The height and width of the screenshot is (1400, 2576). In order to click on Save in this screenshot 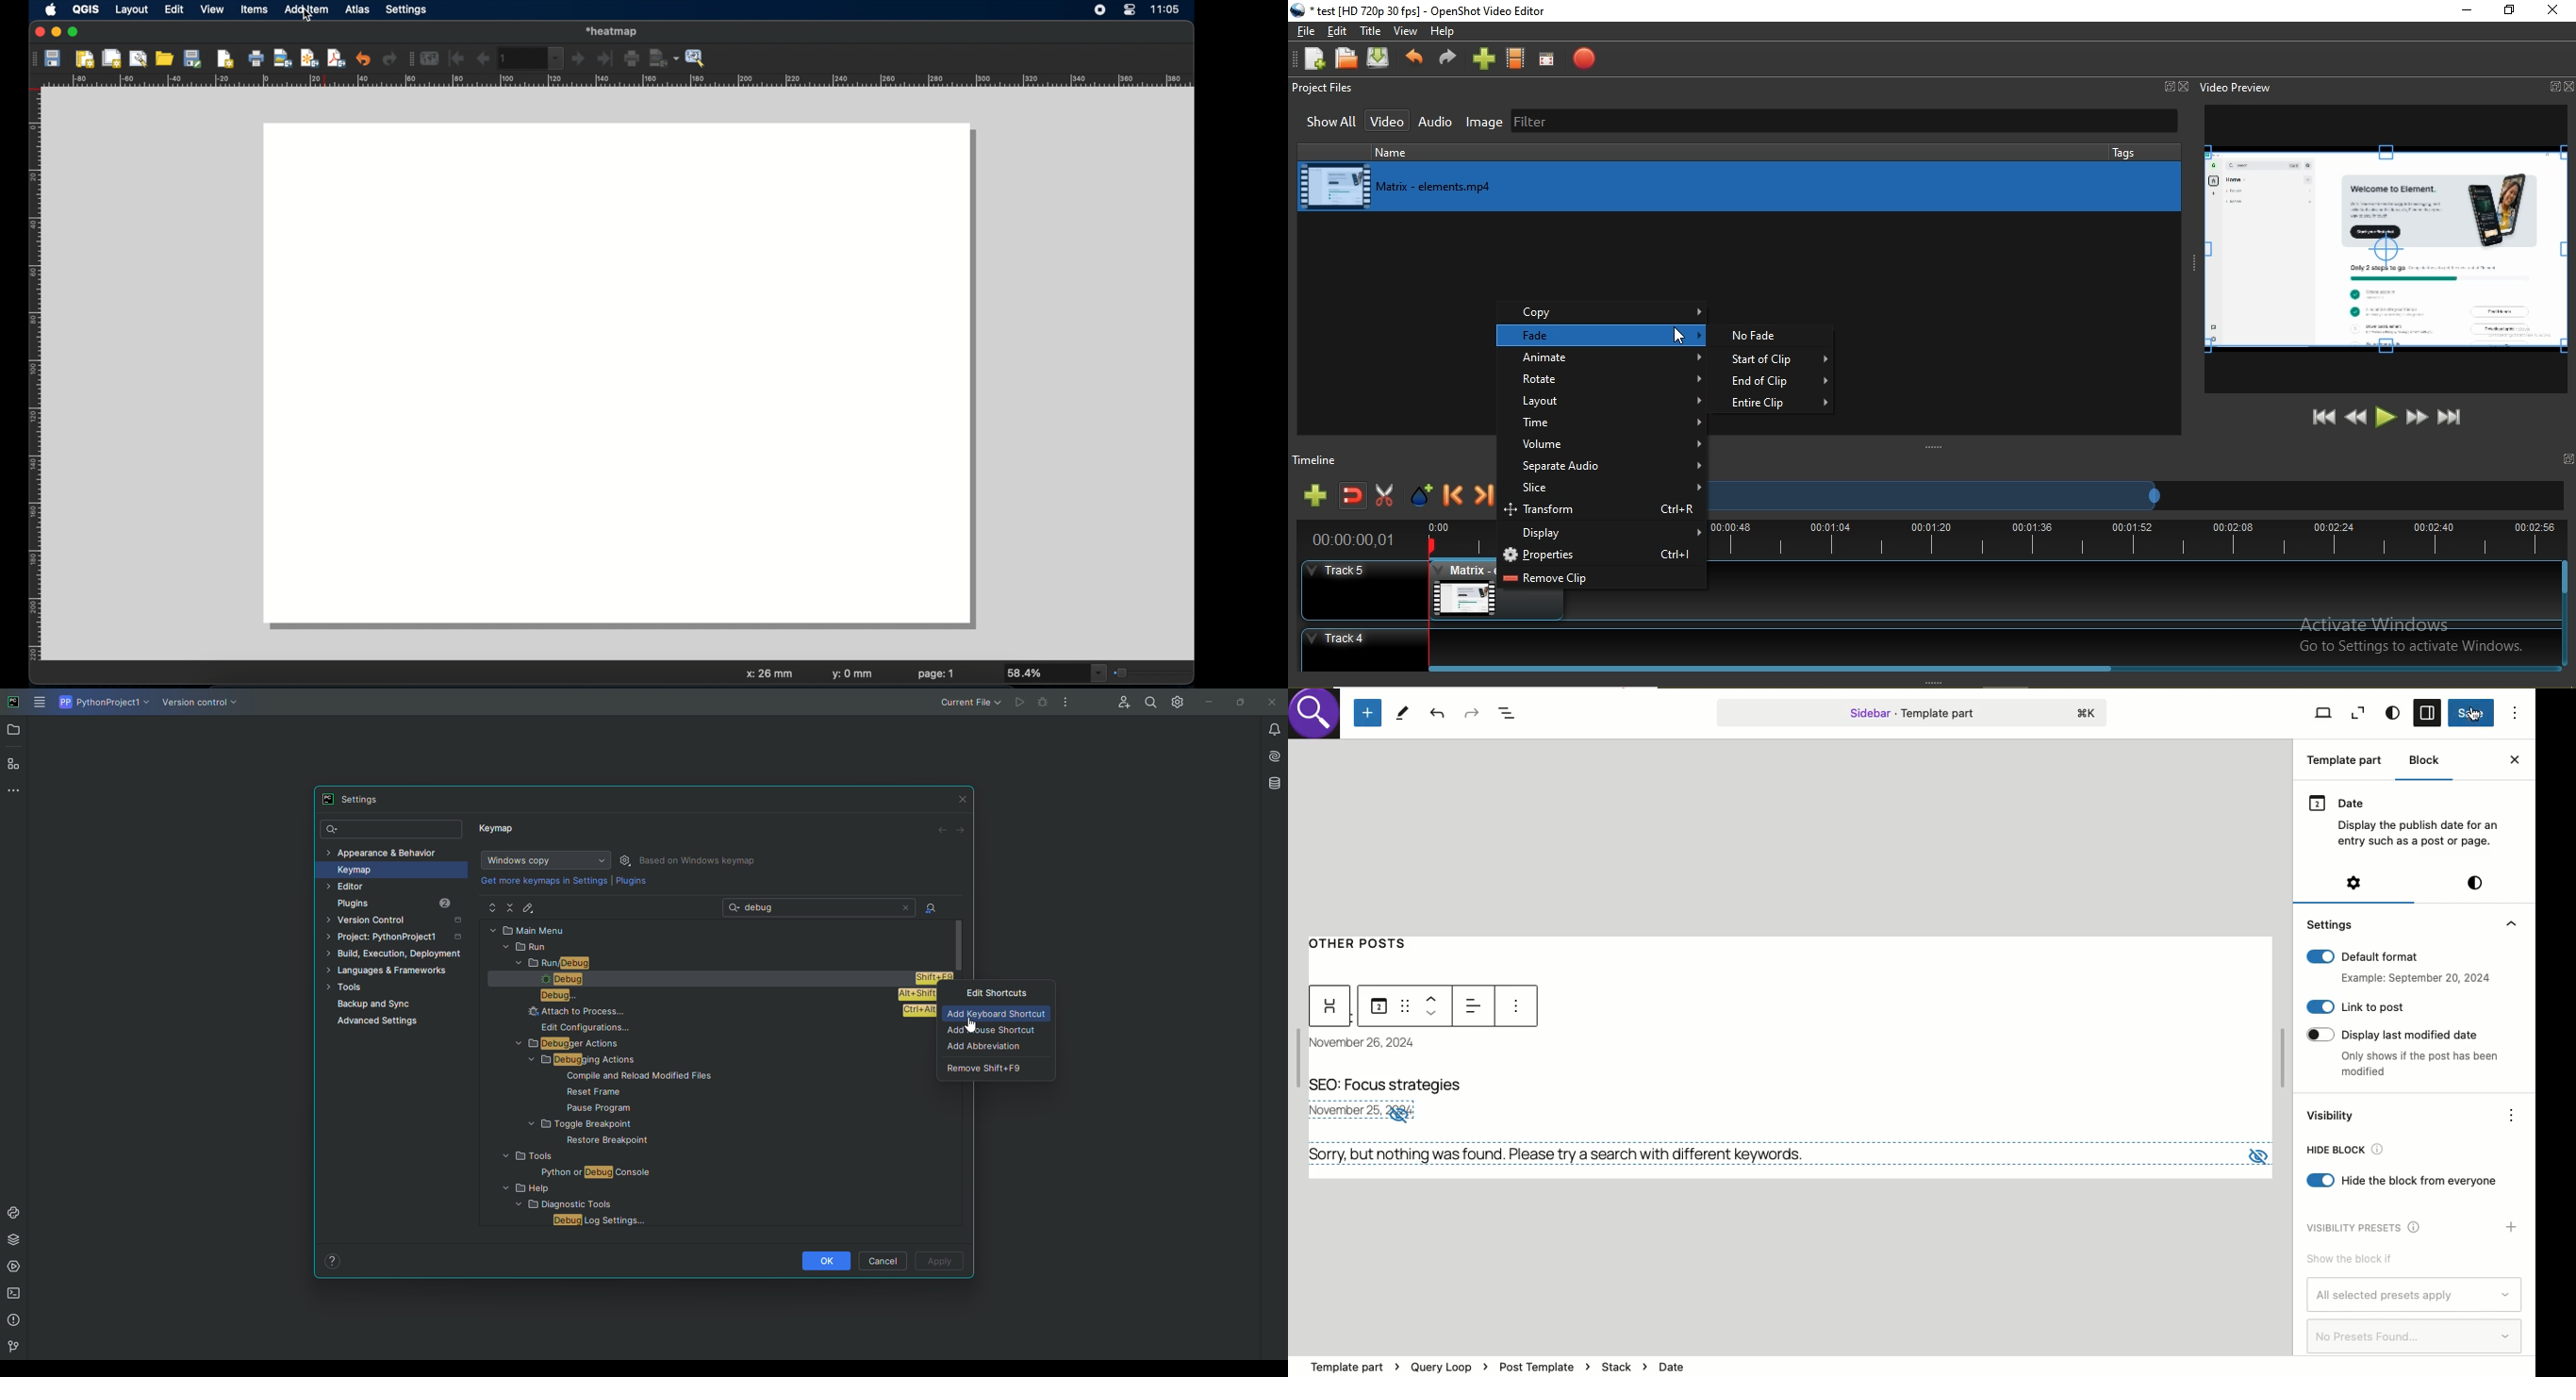, I will do `click(2471, 714)`.